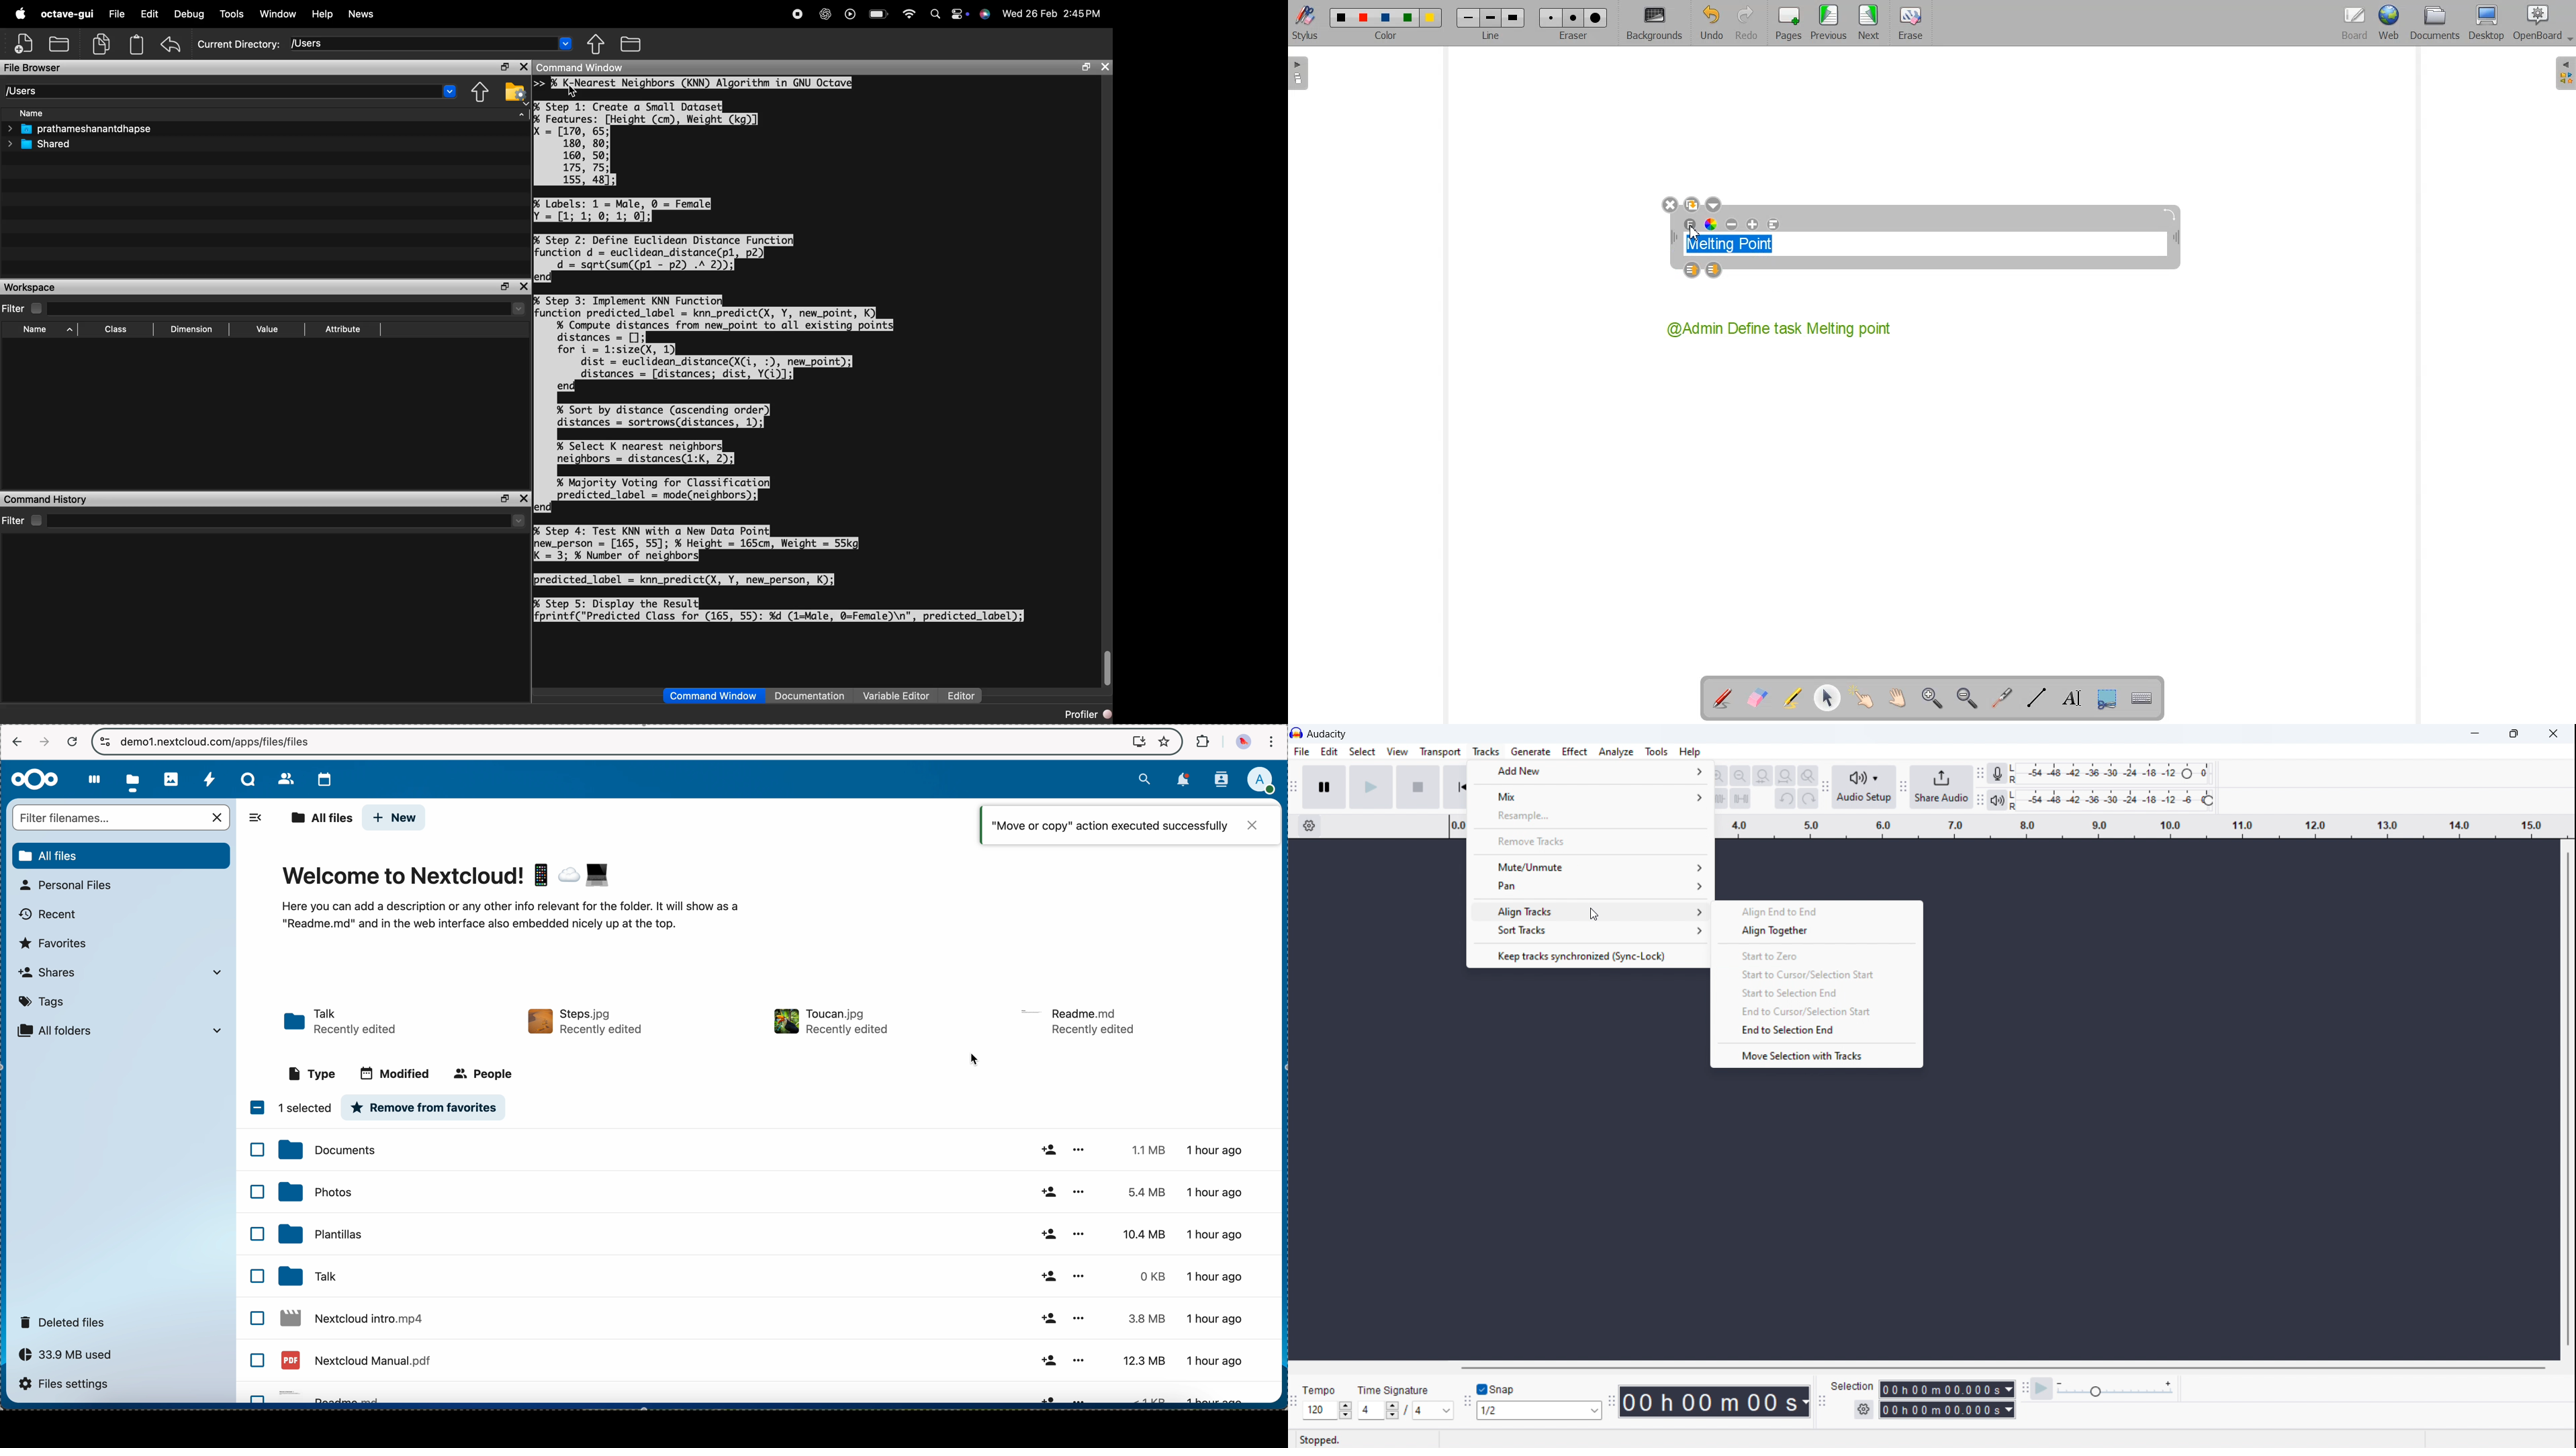 Image resolution: width=2576 pixels, height=1456 pixels. What do you see at coordinates (395, 817) in the screenshot?
I see `new button` at bounding box center [395, 817].